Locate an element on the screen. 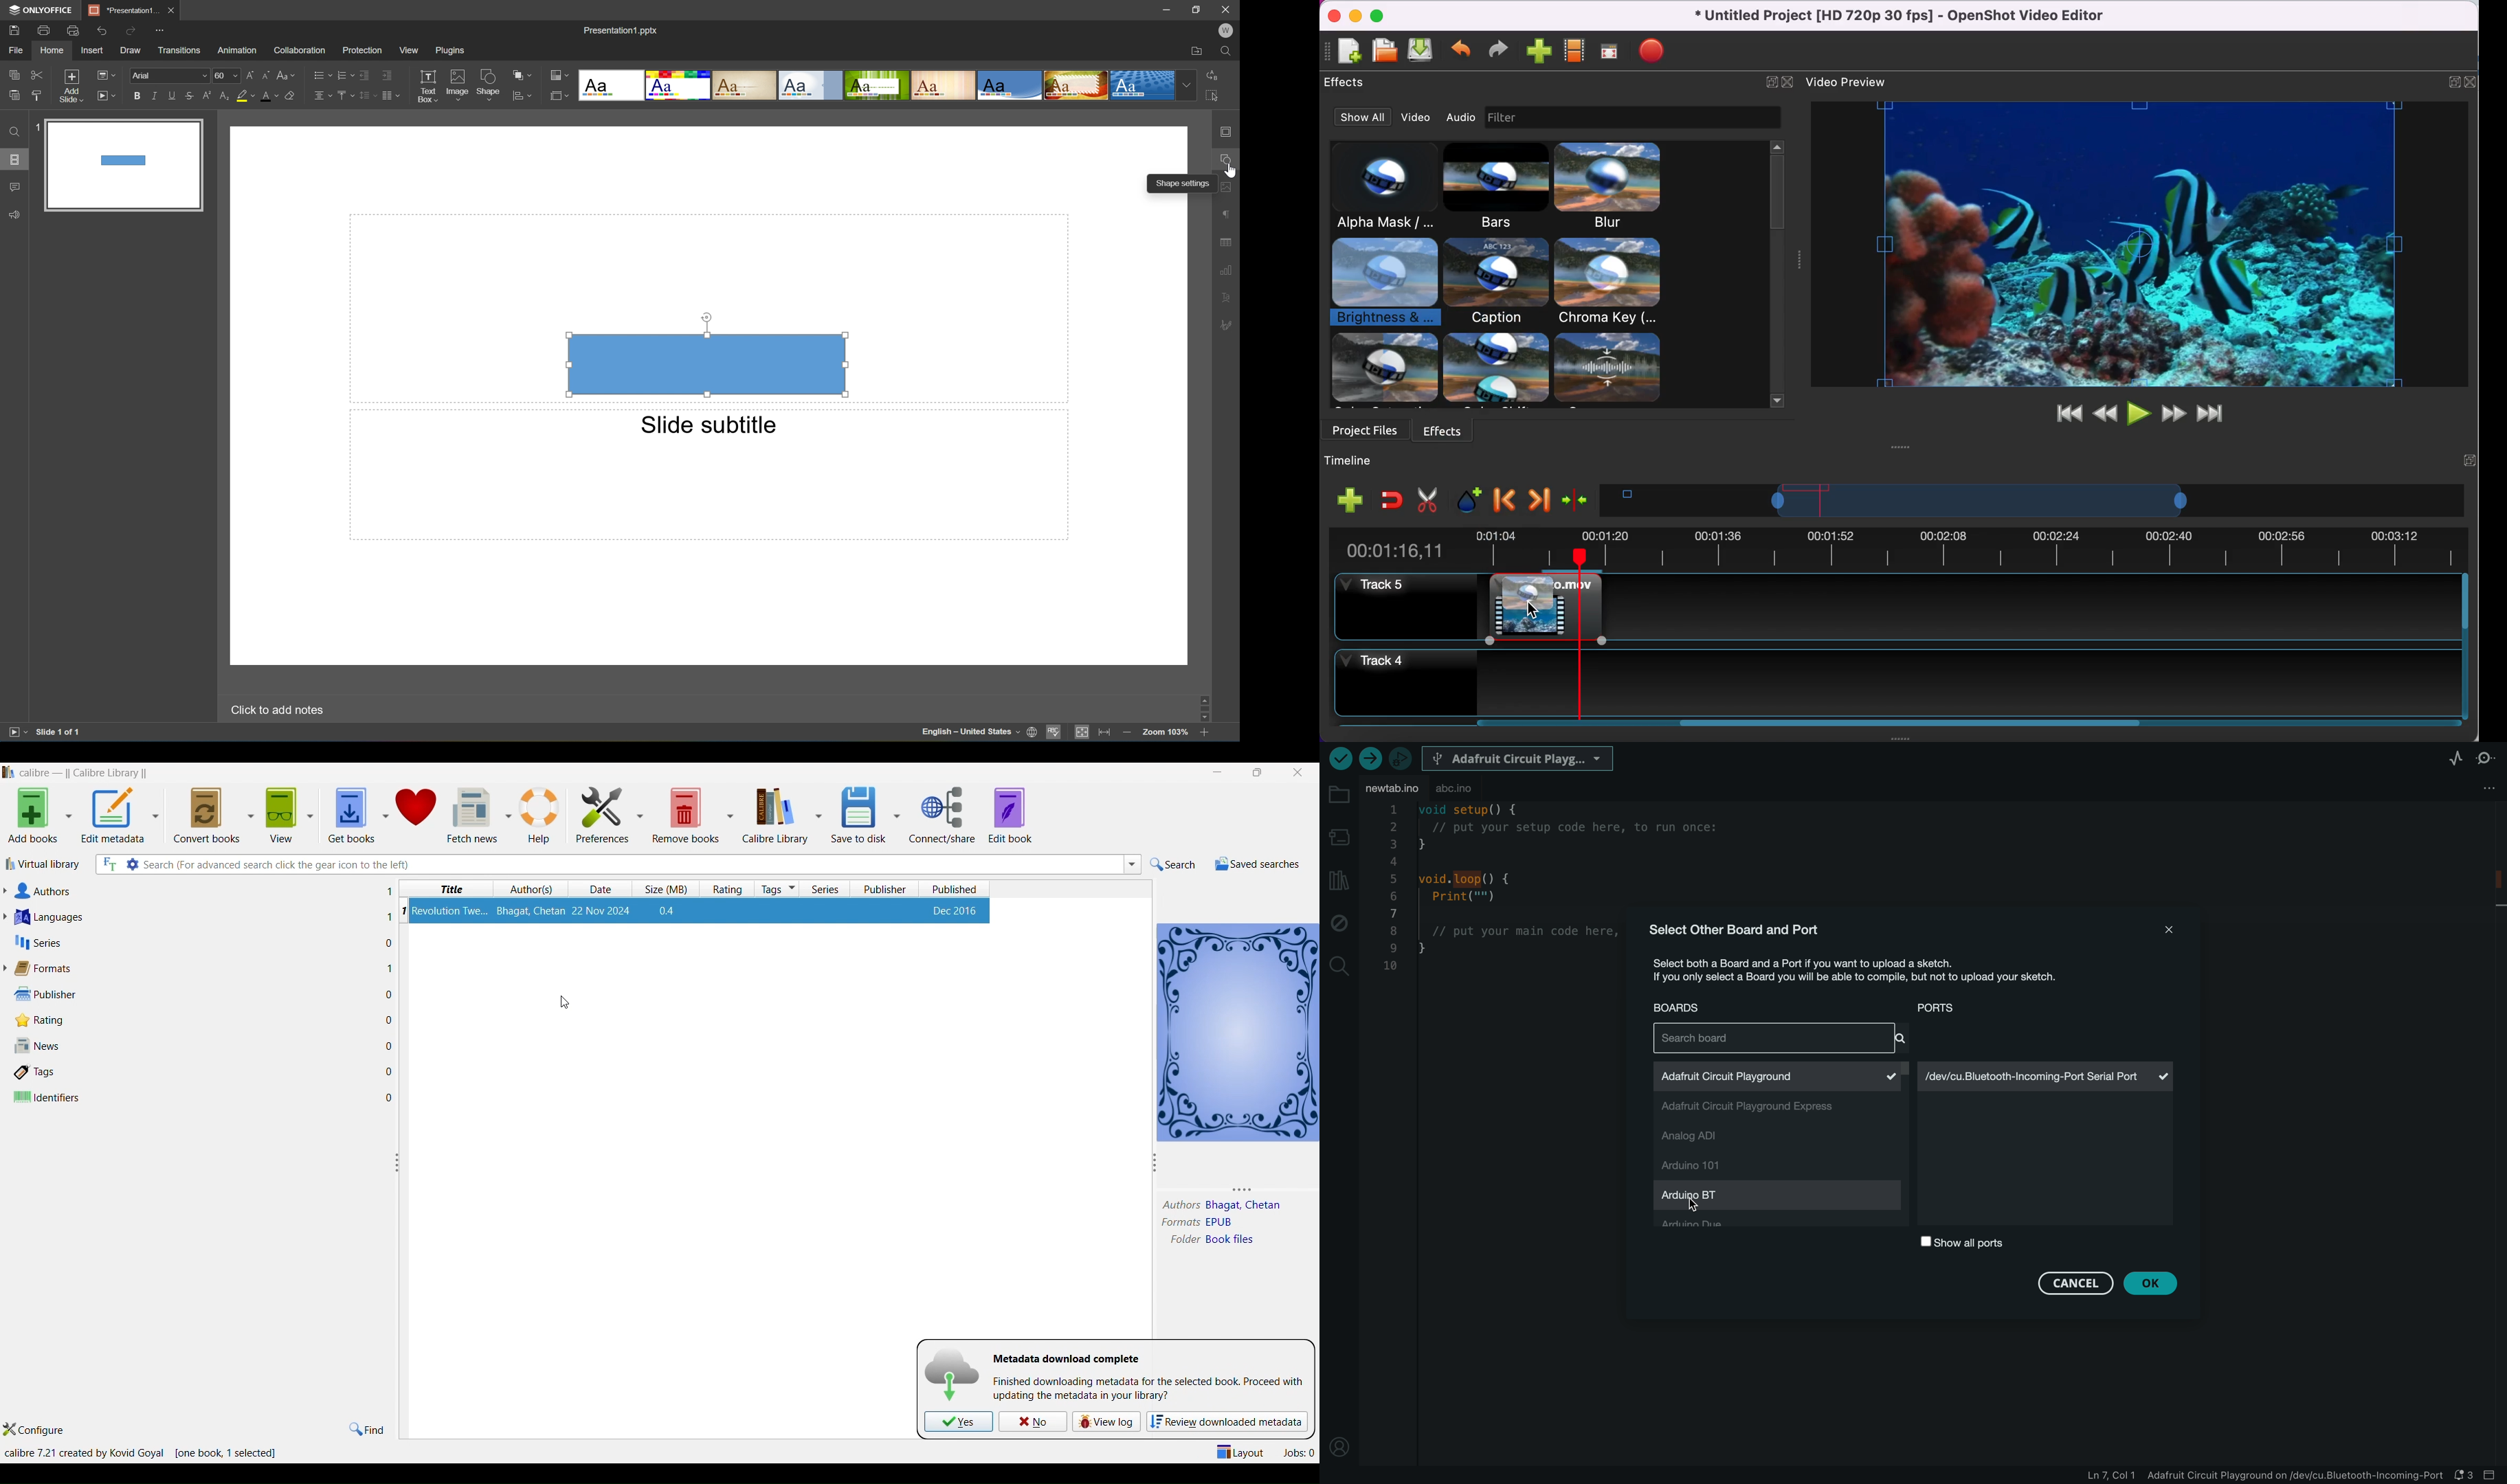  scroll up is located at coordinates (1203, 698).